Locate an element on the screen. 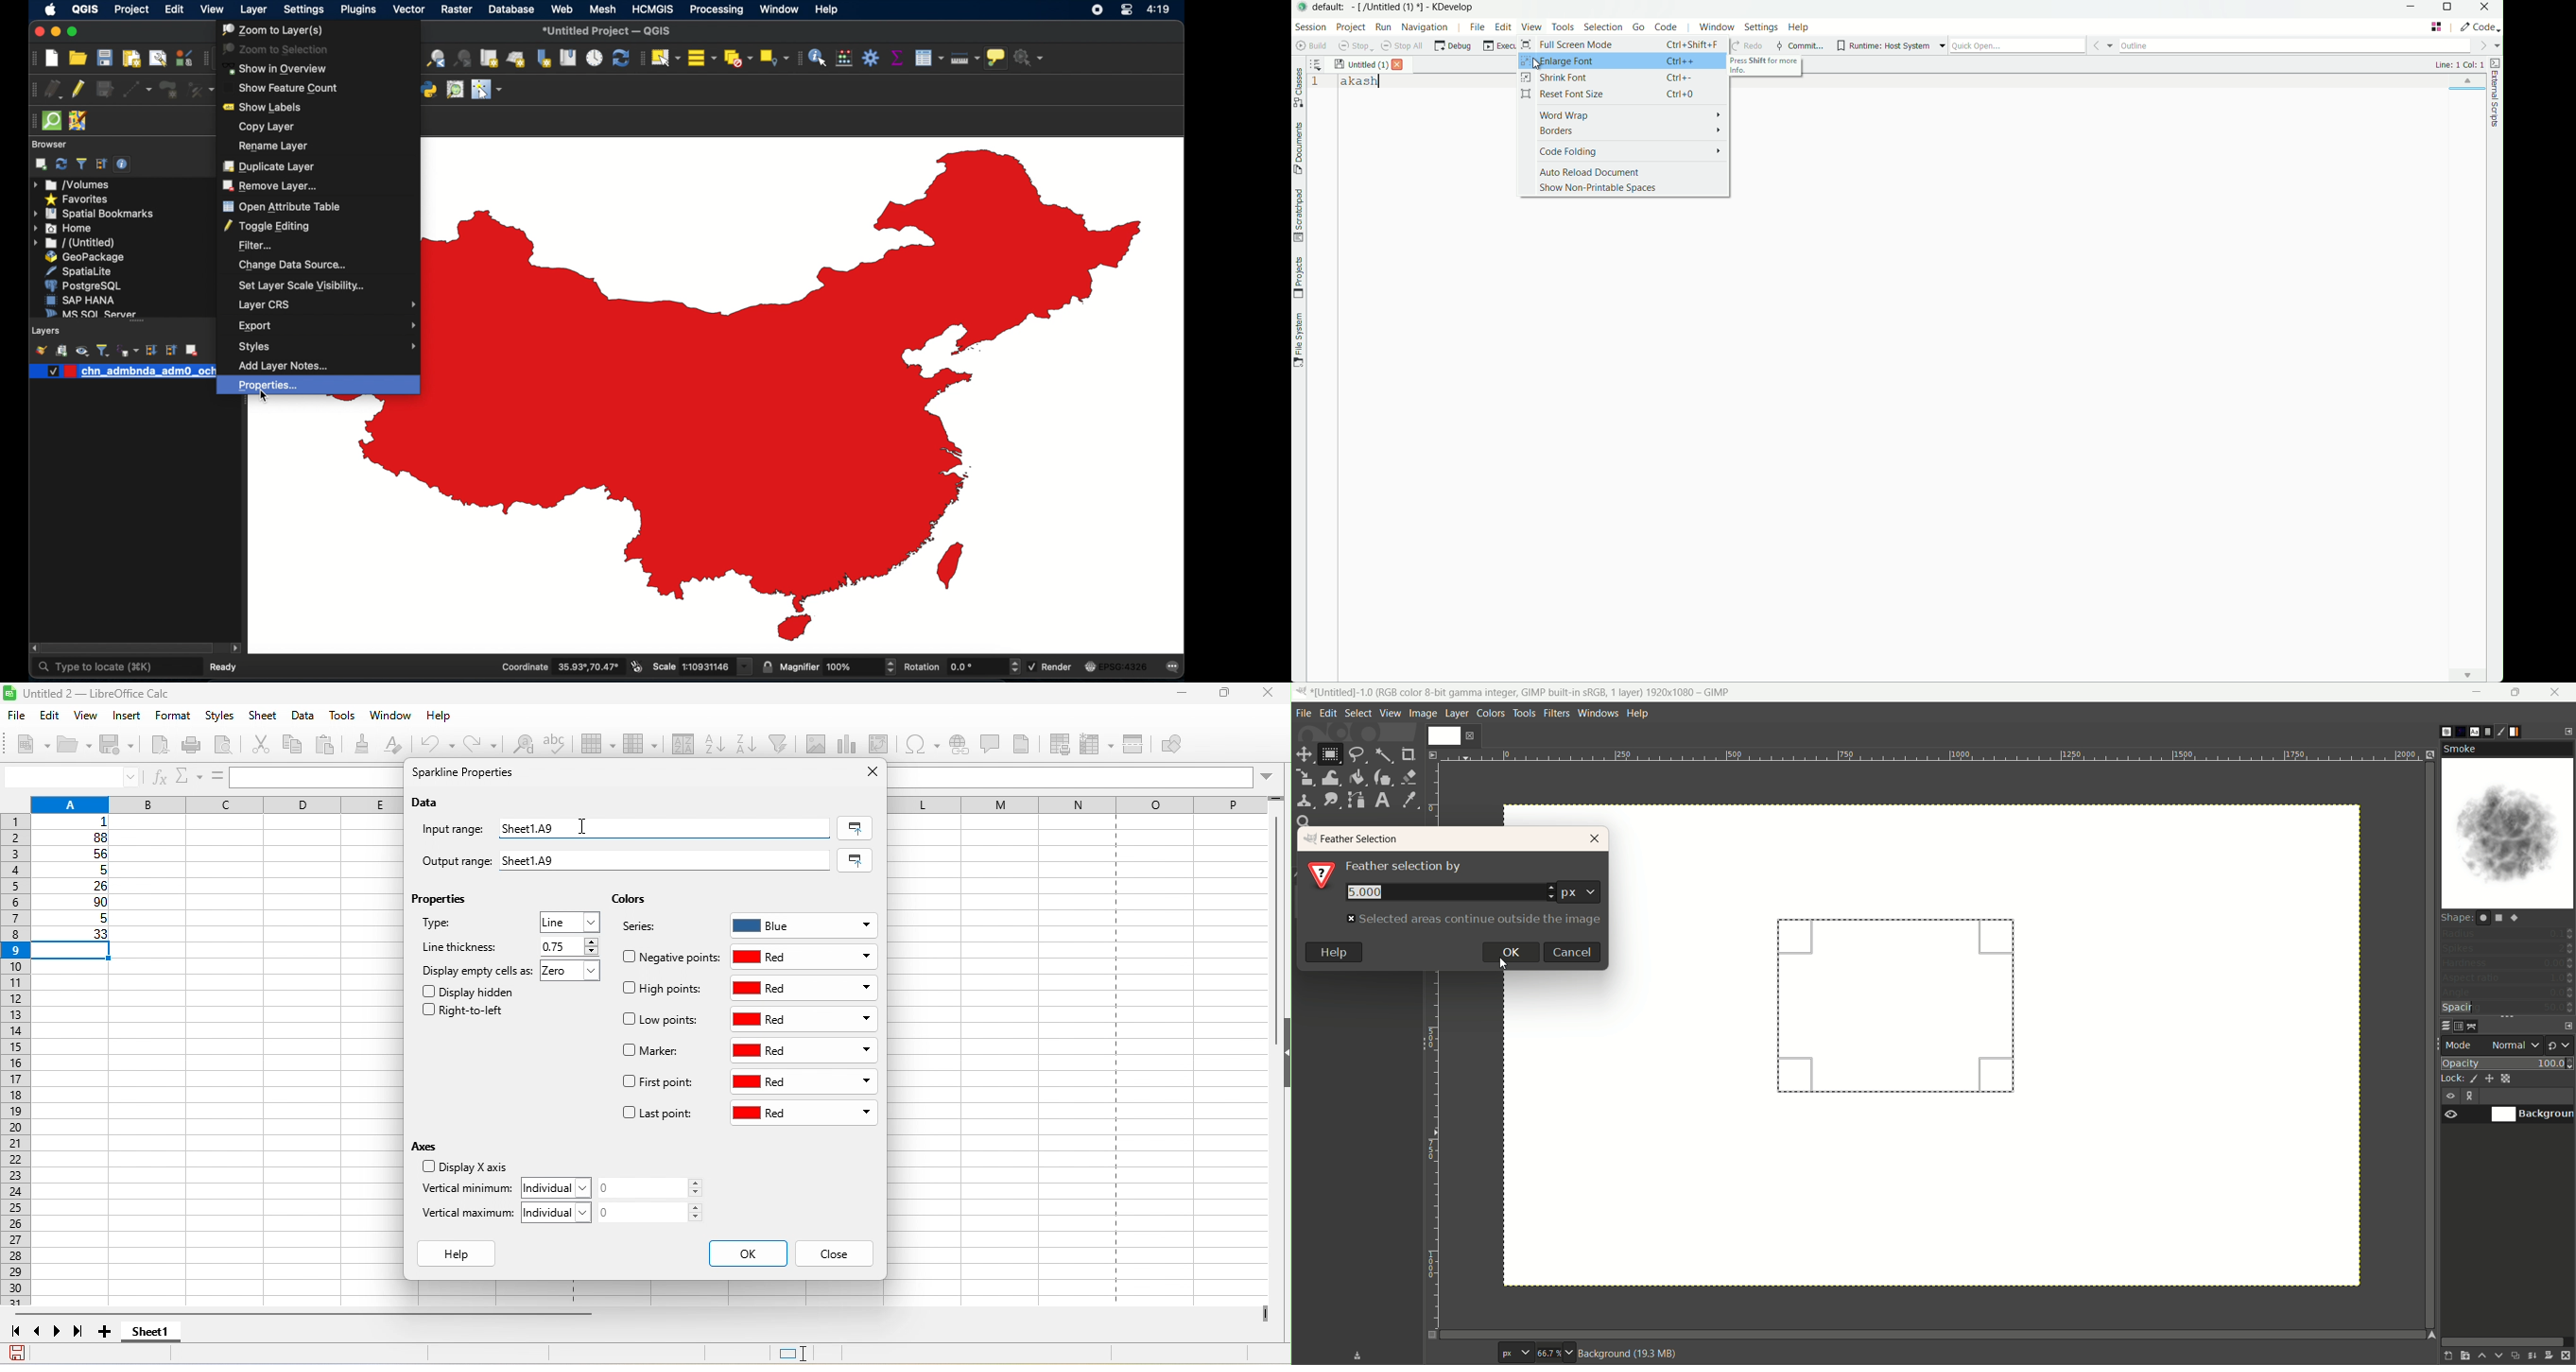 The width and height of the screenshot is (2576, 1372). word wrap is located at coordinates (1625, 114).